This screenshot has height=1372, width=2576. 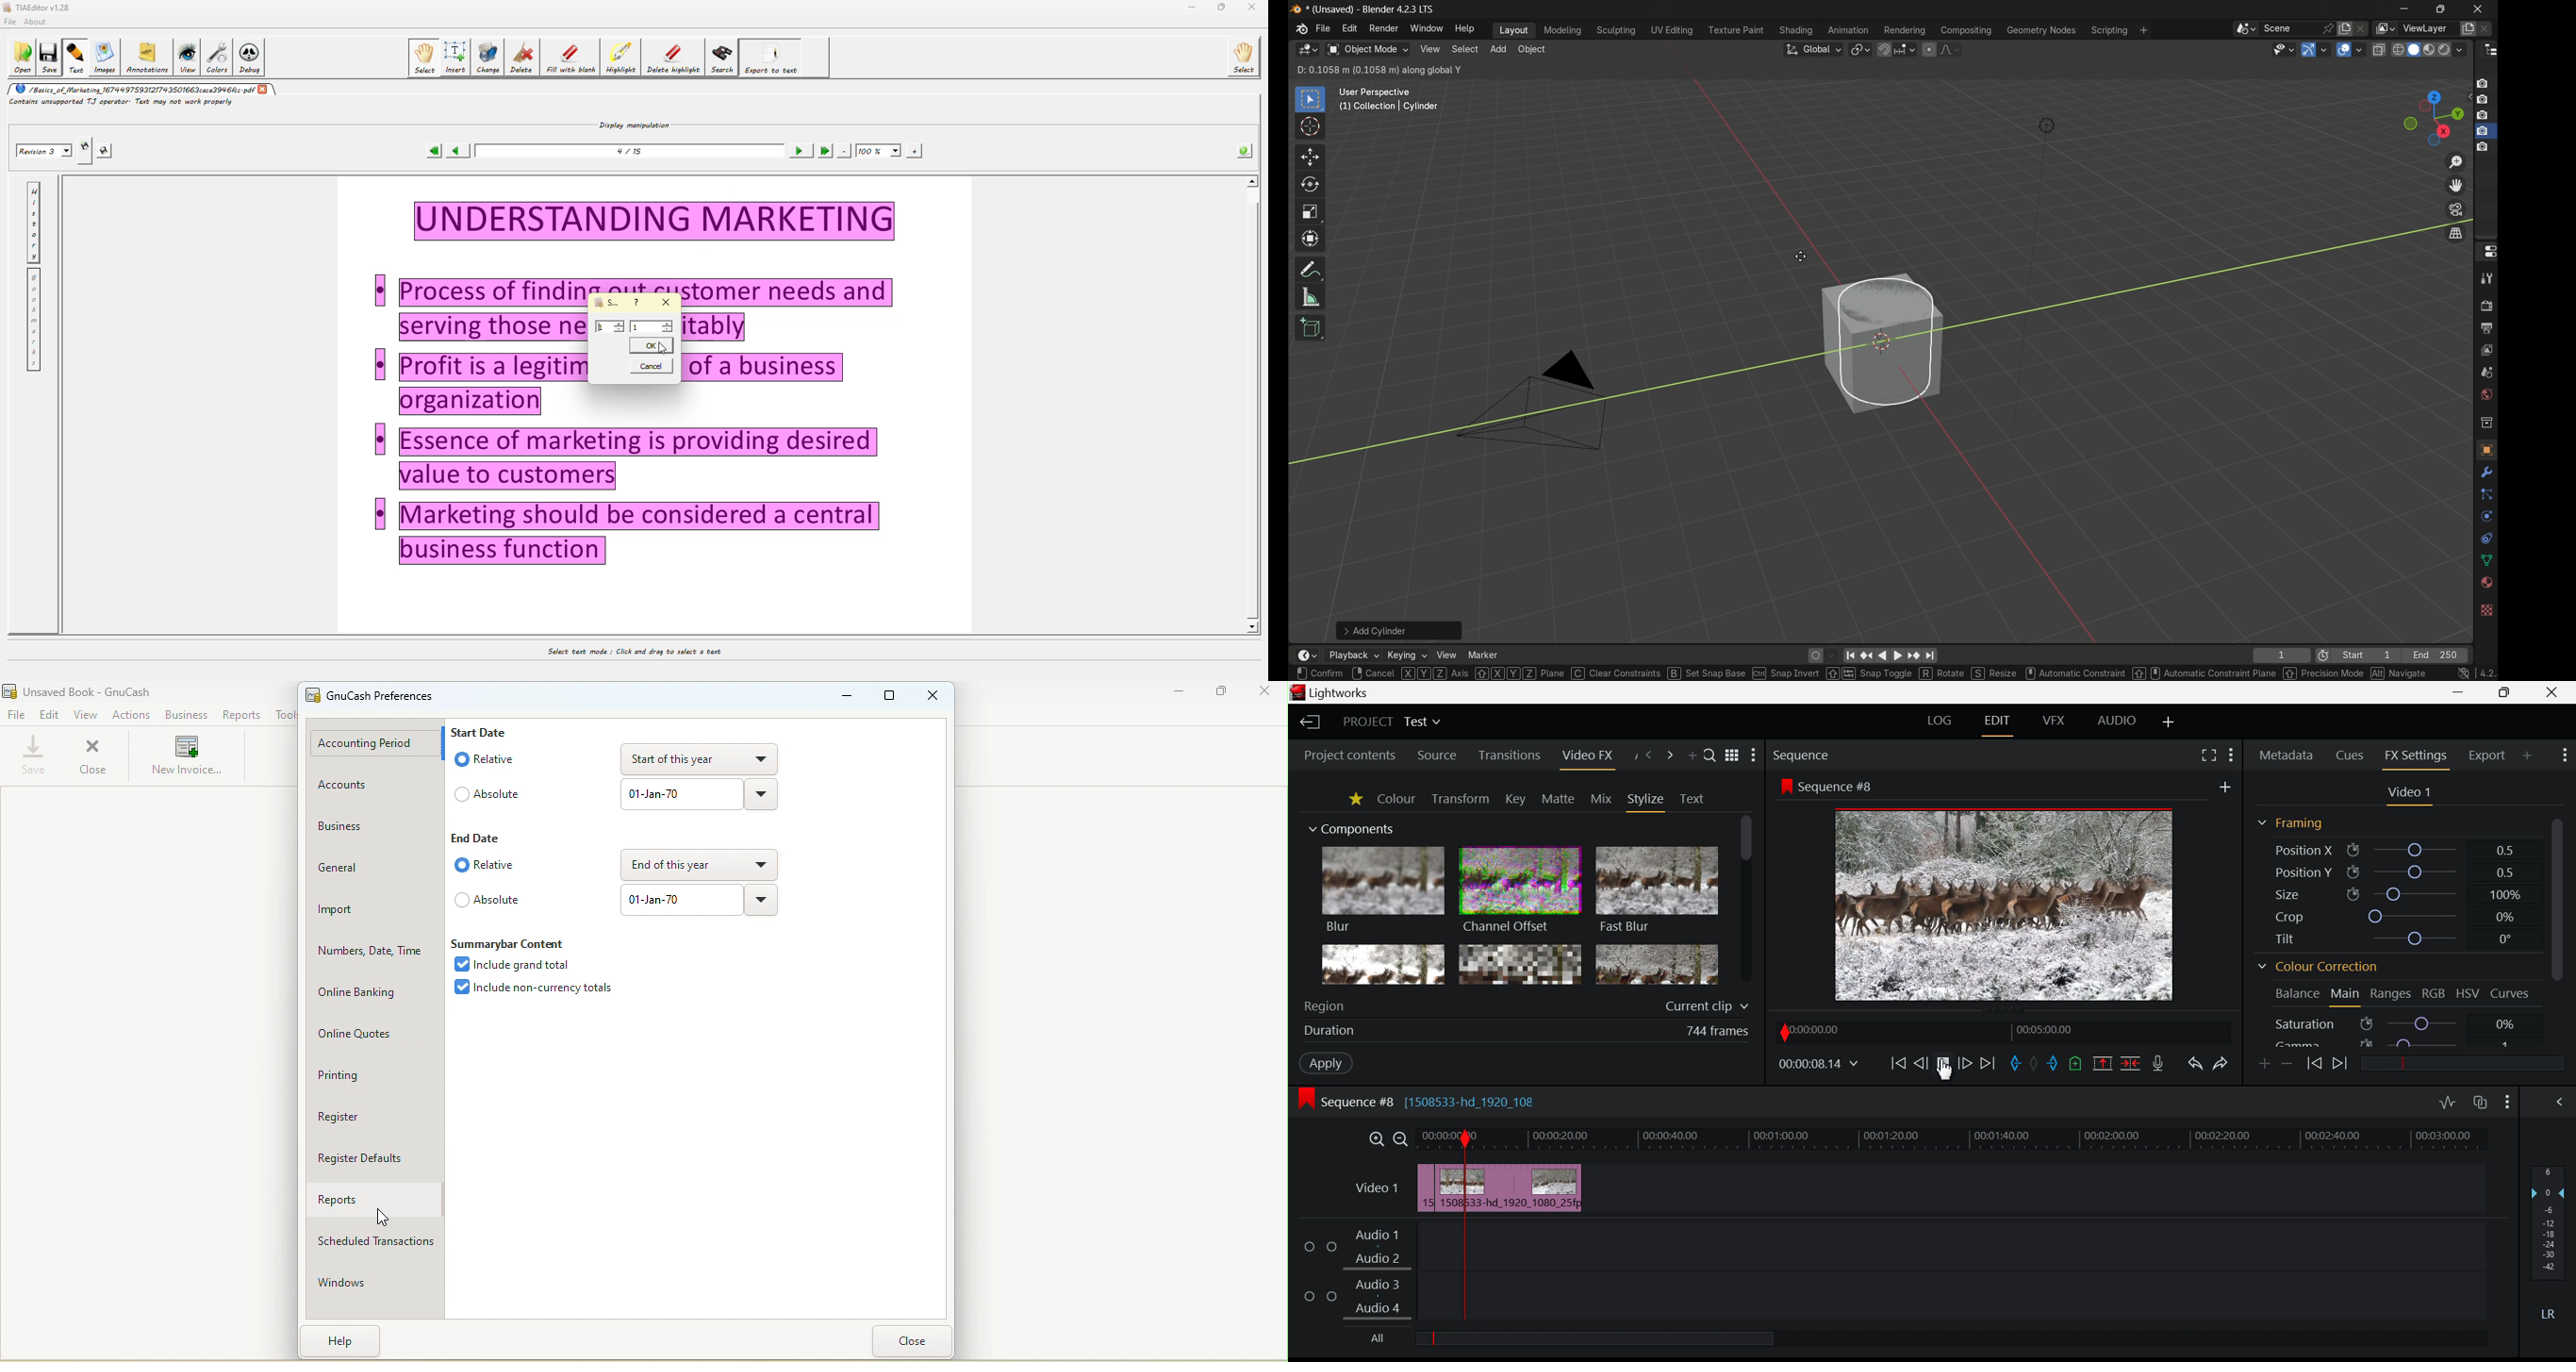 I want to click on Key, so click(x=1515, y=799).